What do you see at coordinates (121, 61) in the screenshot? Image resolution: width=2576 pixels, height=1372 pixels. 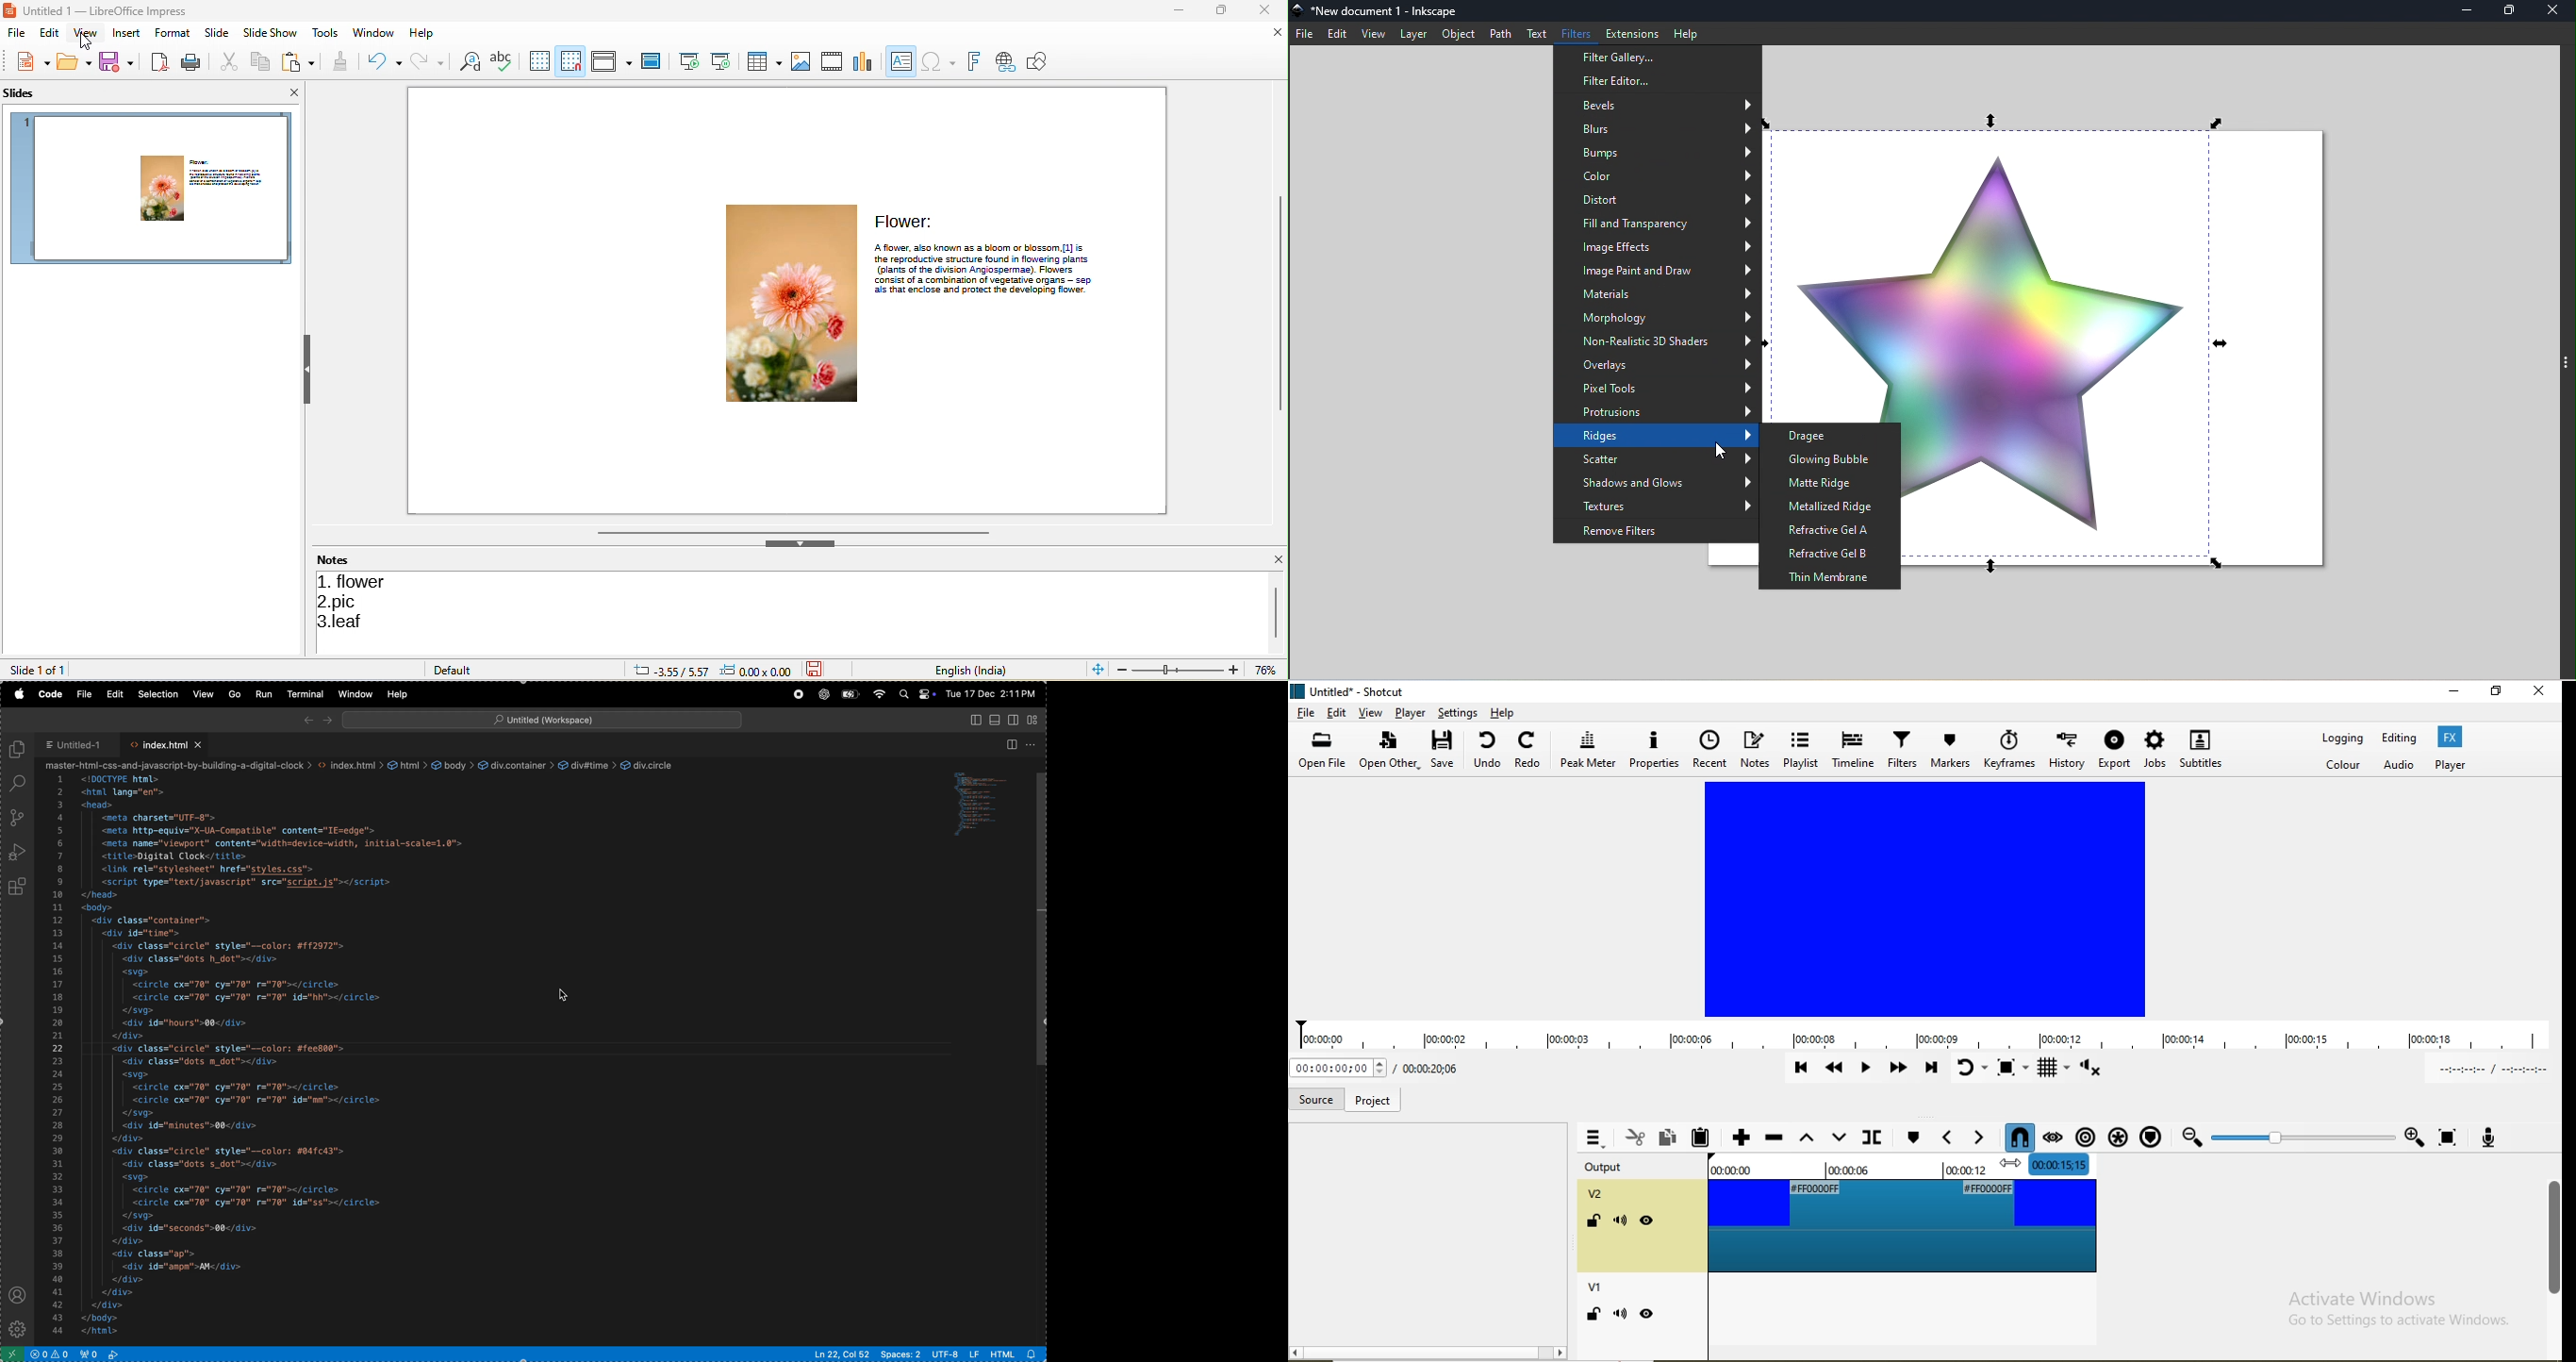 I see `save` at bounding box center [121, 61].